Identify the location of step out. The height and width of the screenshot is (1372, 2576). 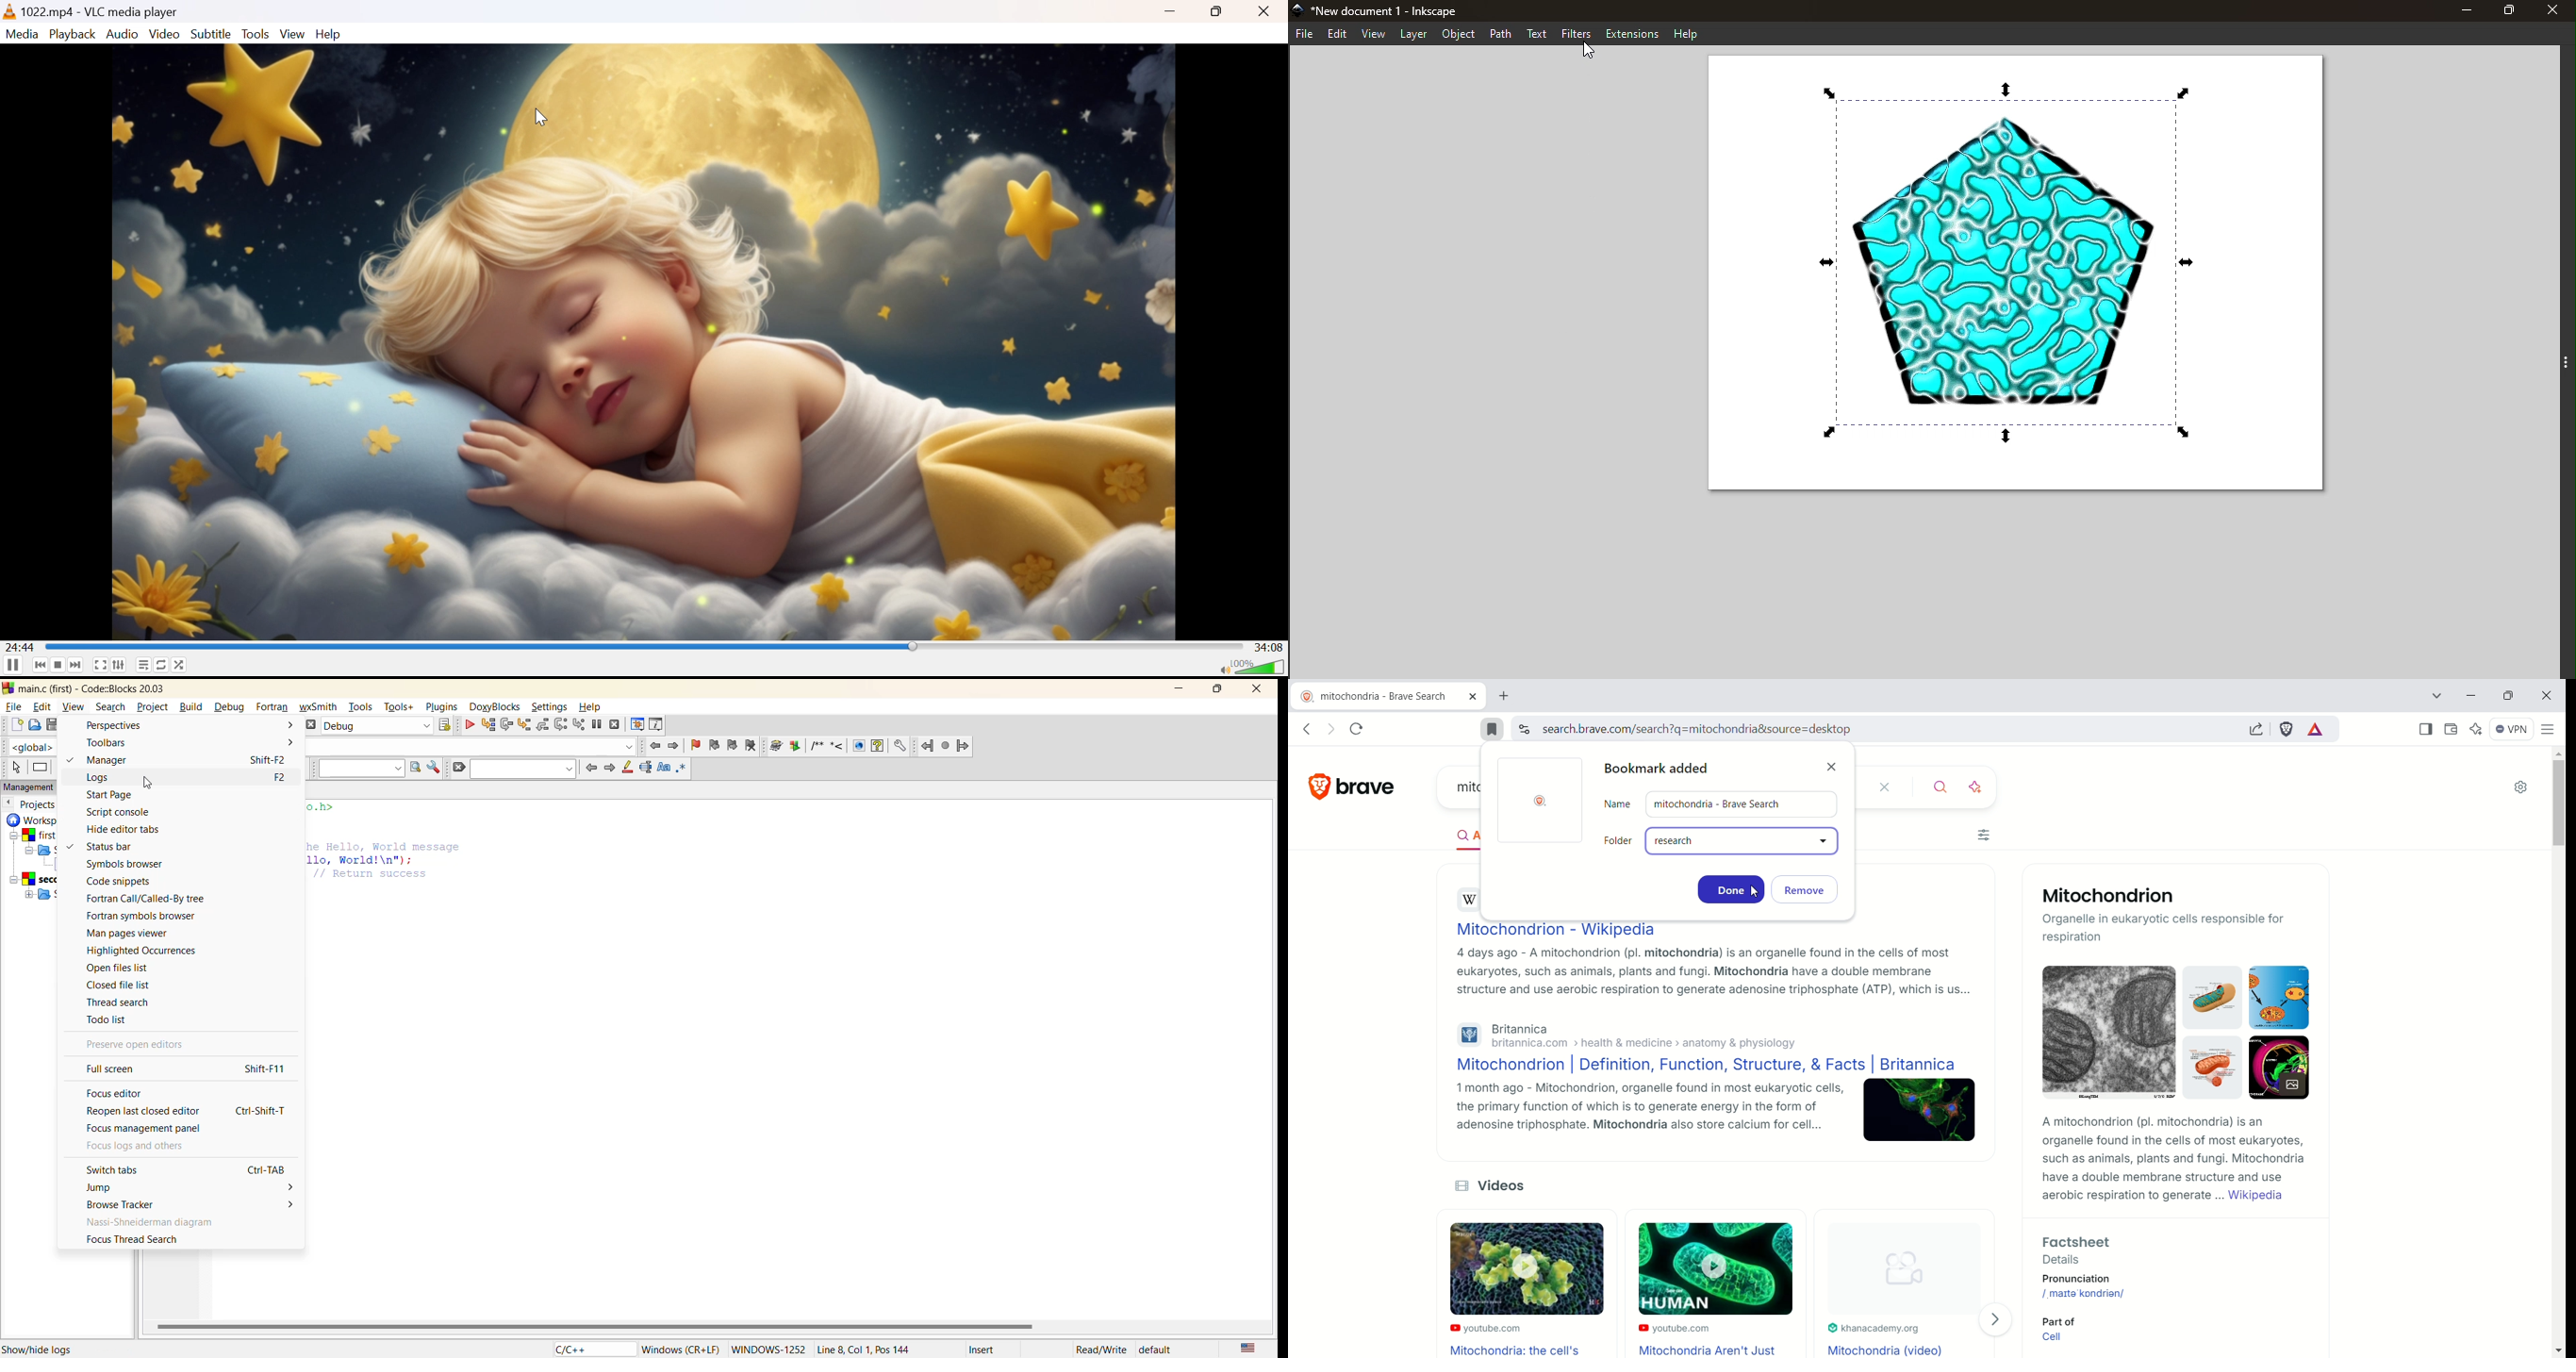
(542, 726).